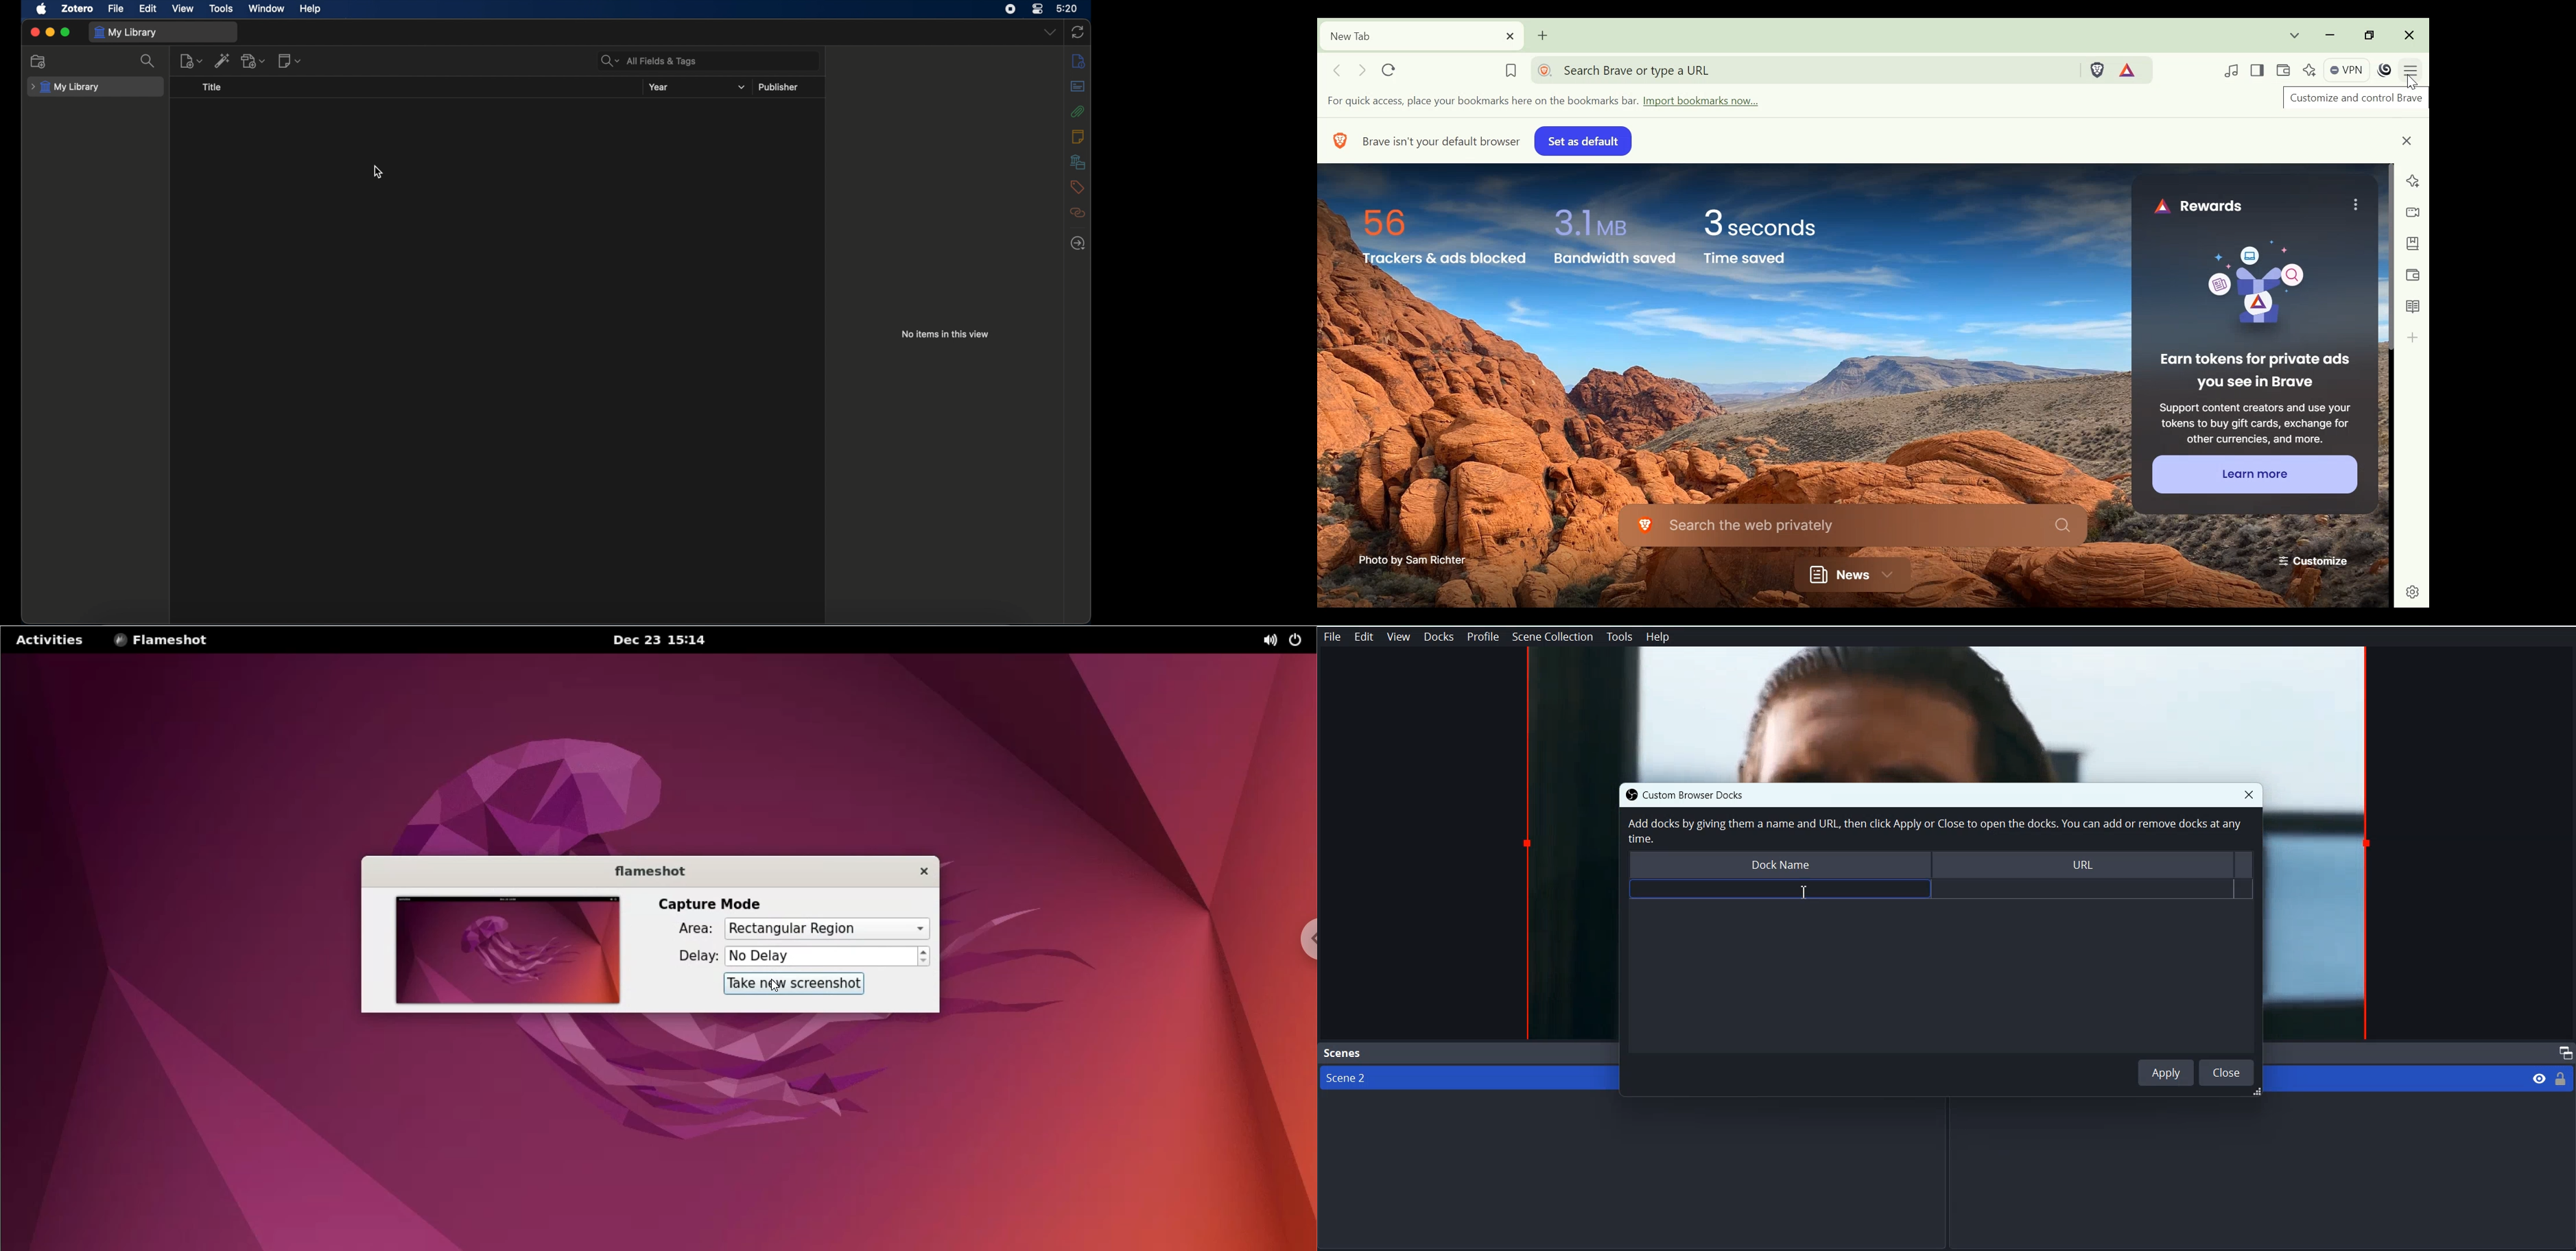  Describe the element at coordinates (2254, 1093) in the screenshot. I see `resize` at that location.